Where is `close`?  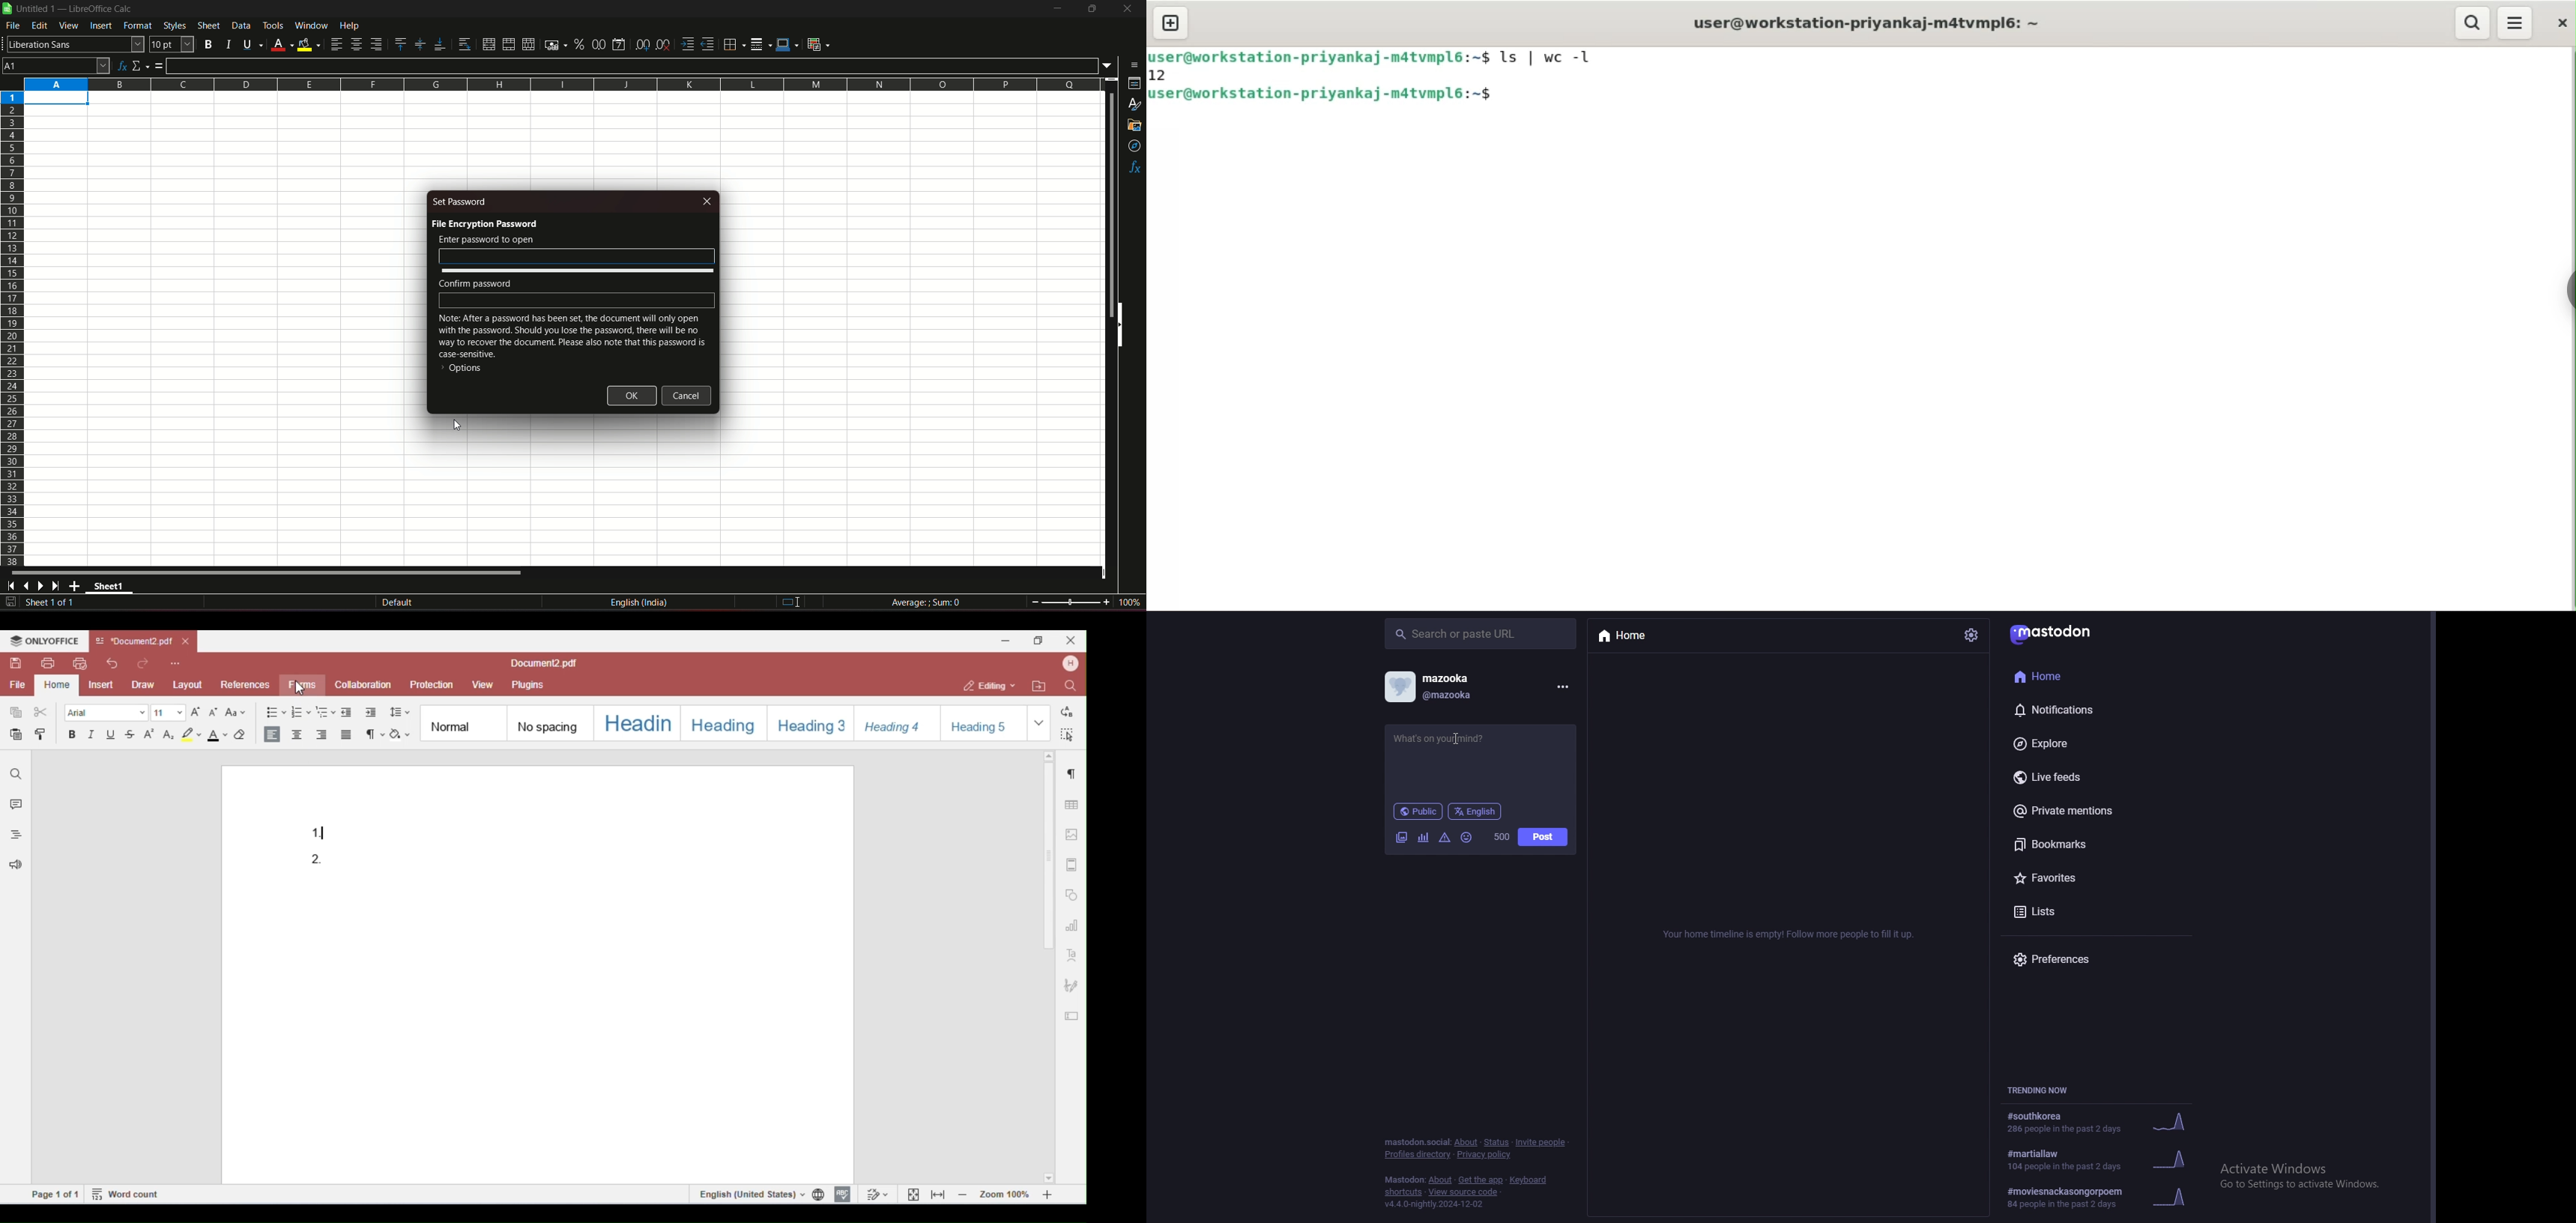
close is located at coordinates (1125, 11).